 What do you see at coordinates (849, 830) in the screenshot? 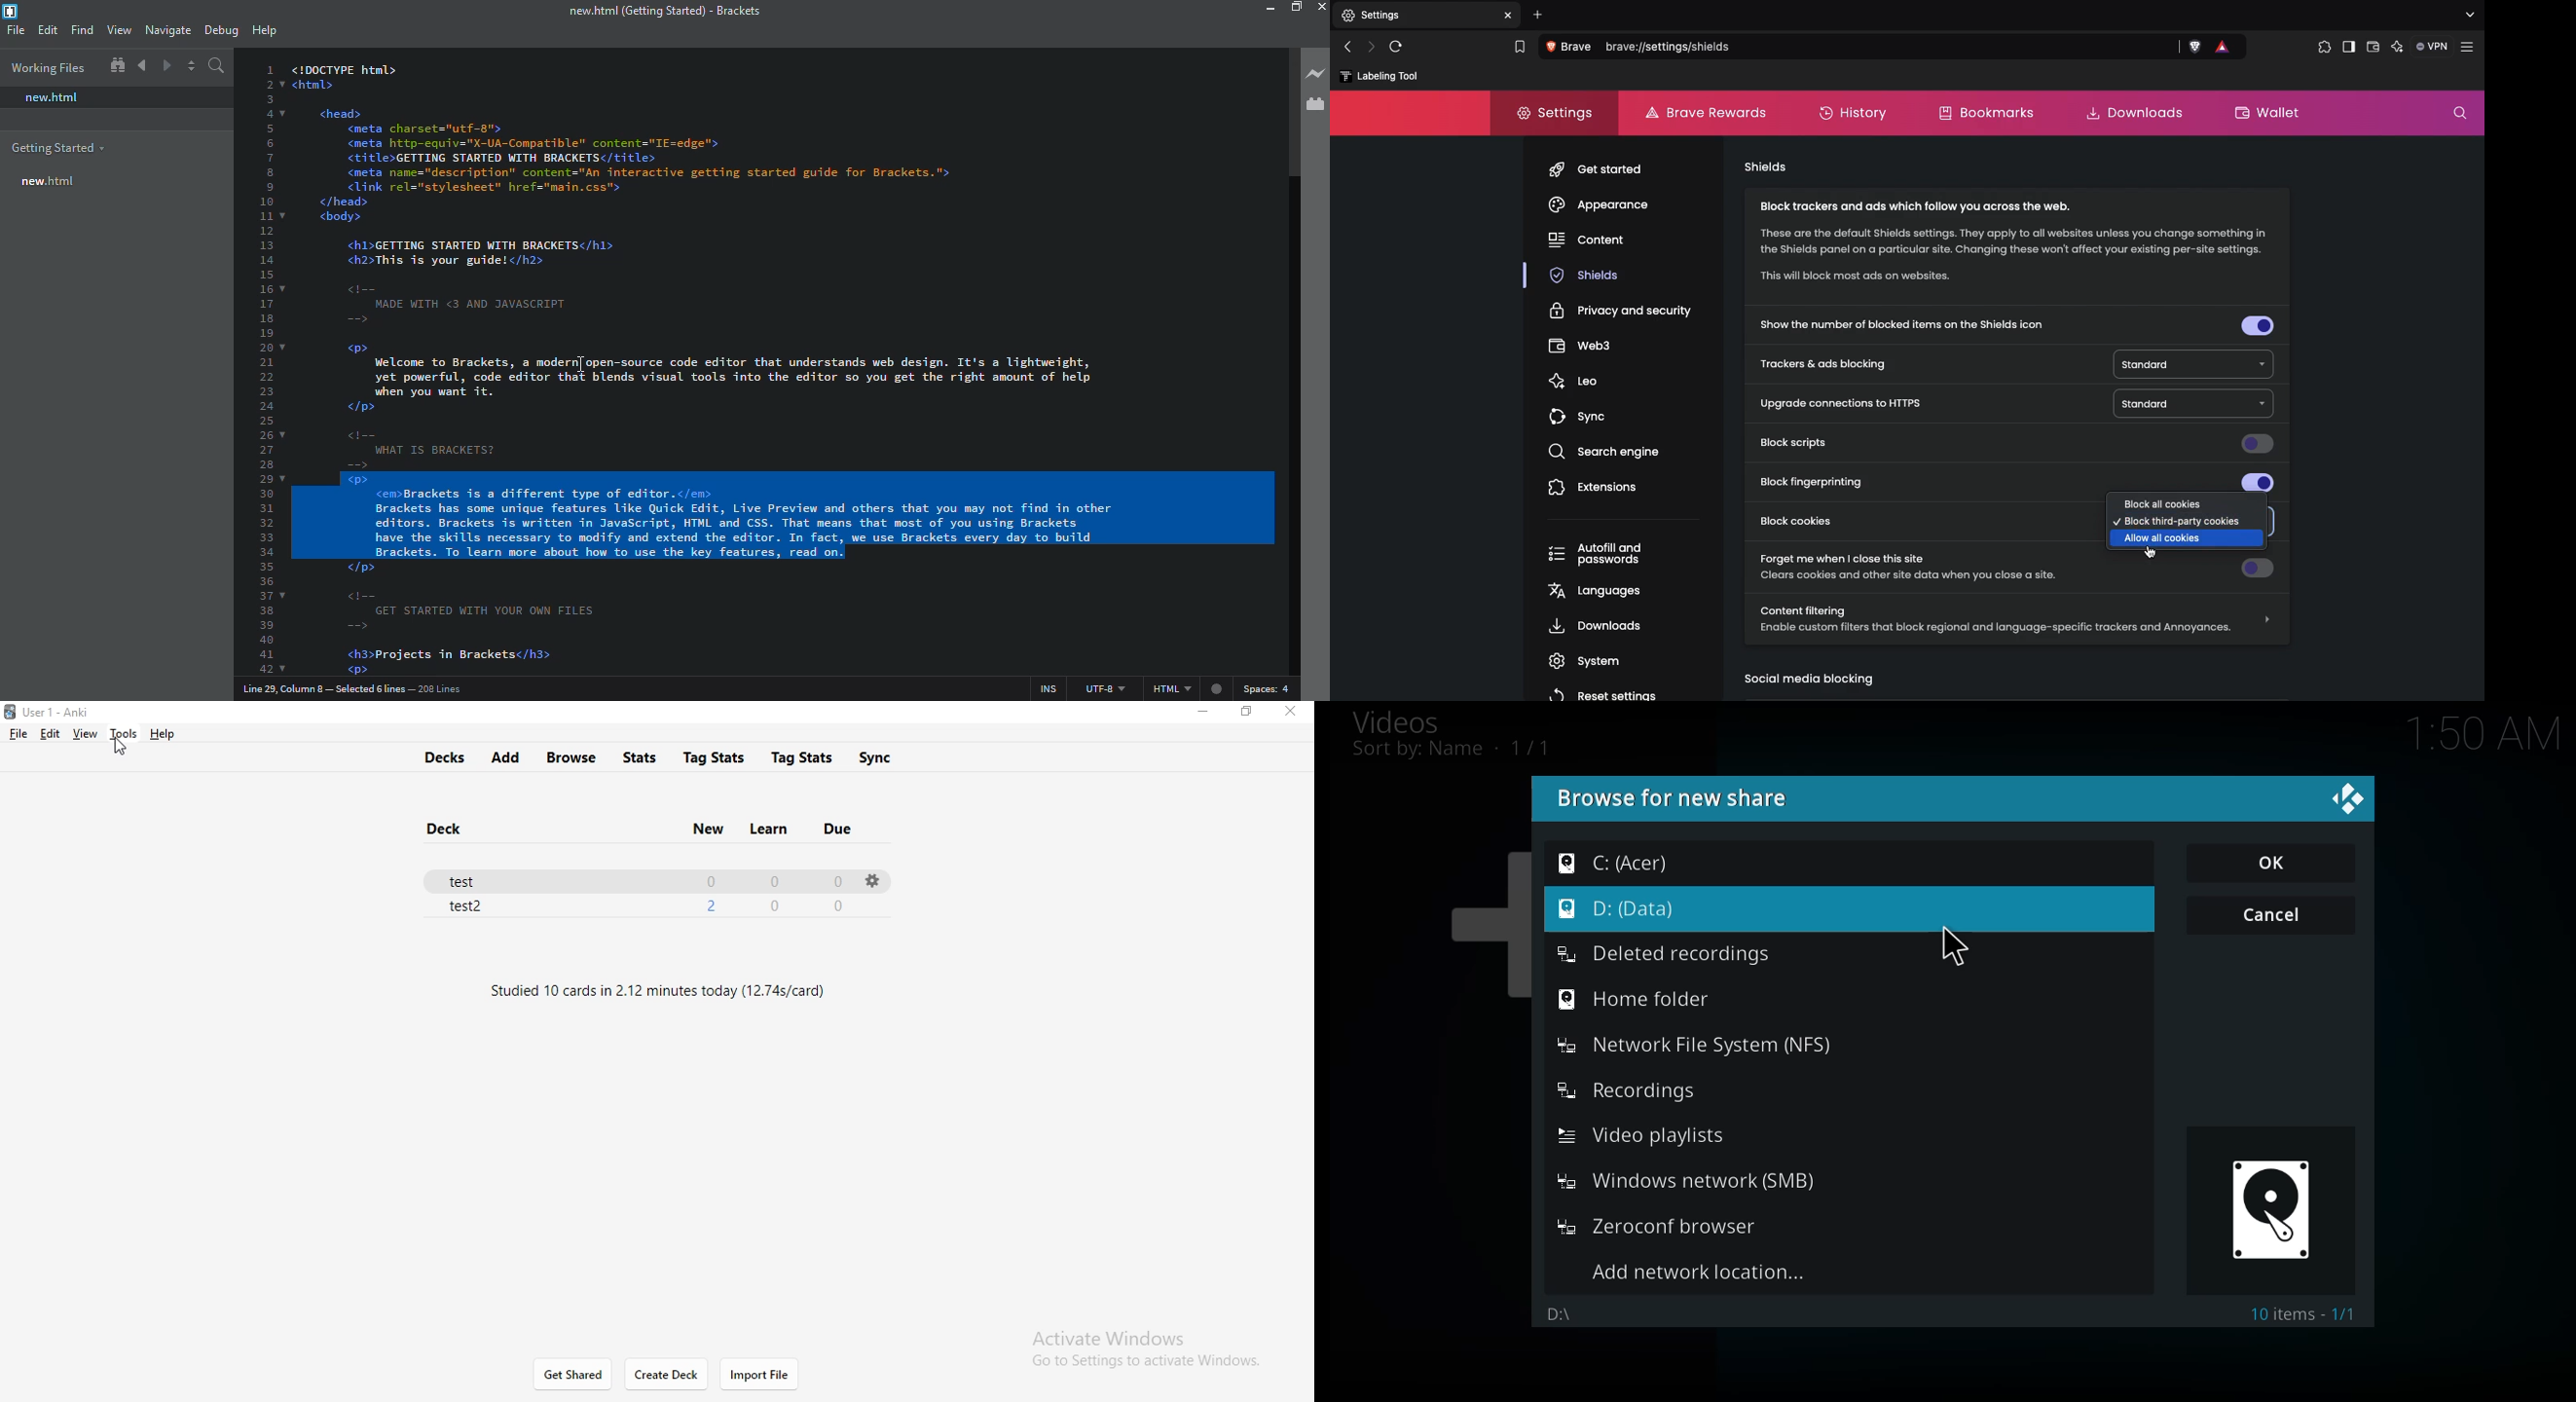
I see `due` at bounding box center [849, 830].